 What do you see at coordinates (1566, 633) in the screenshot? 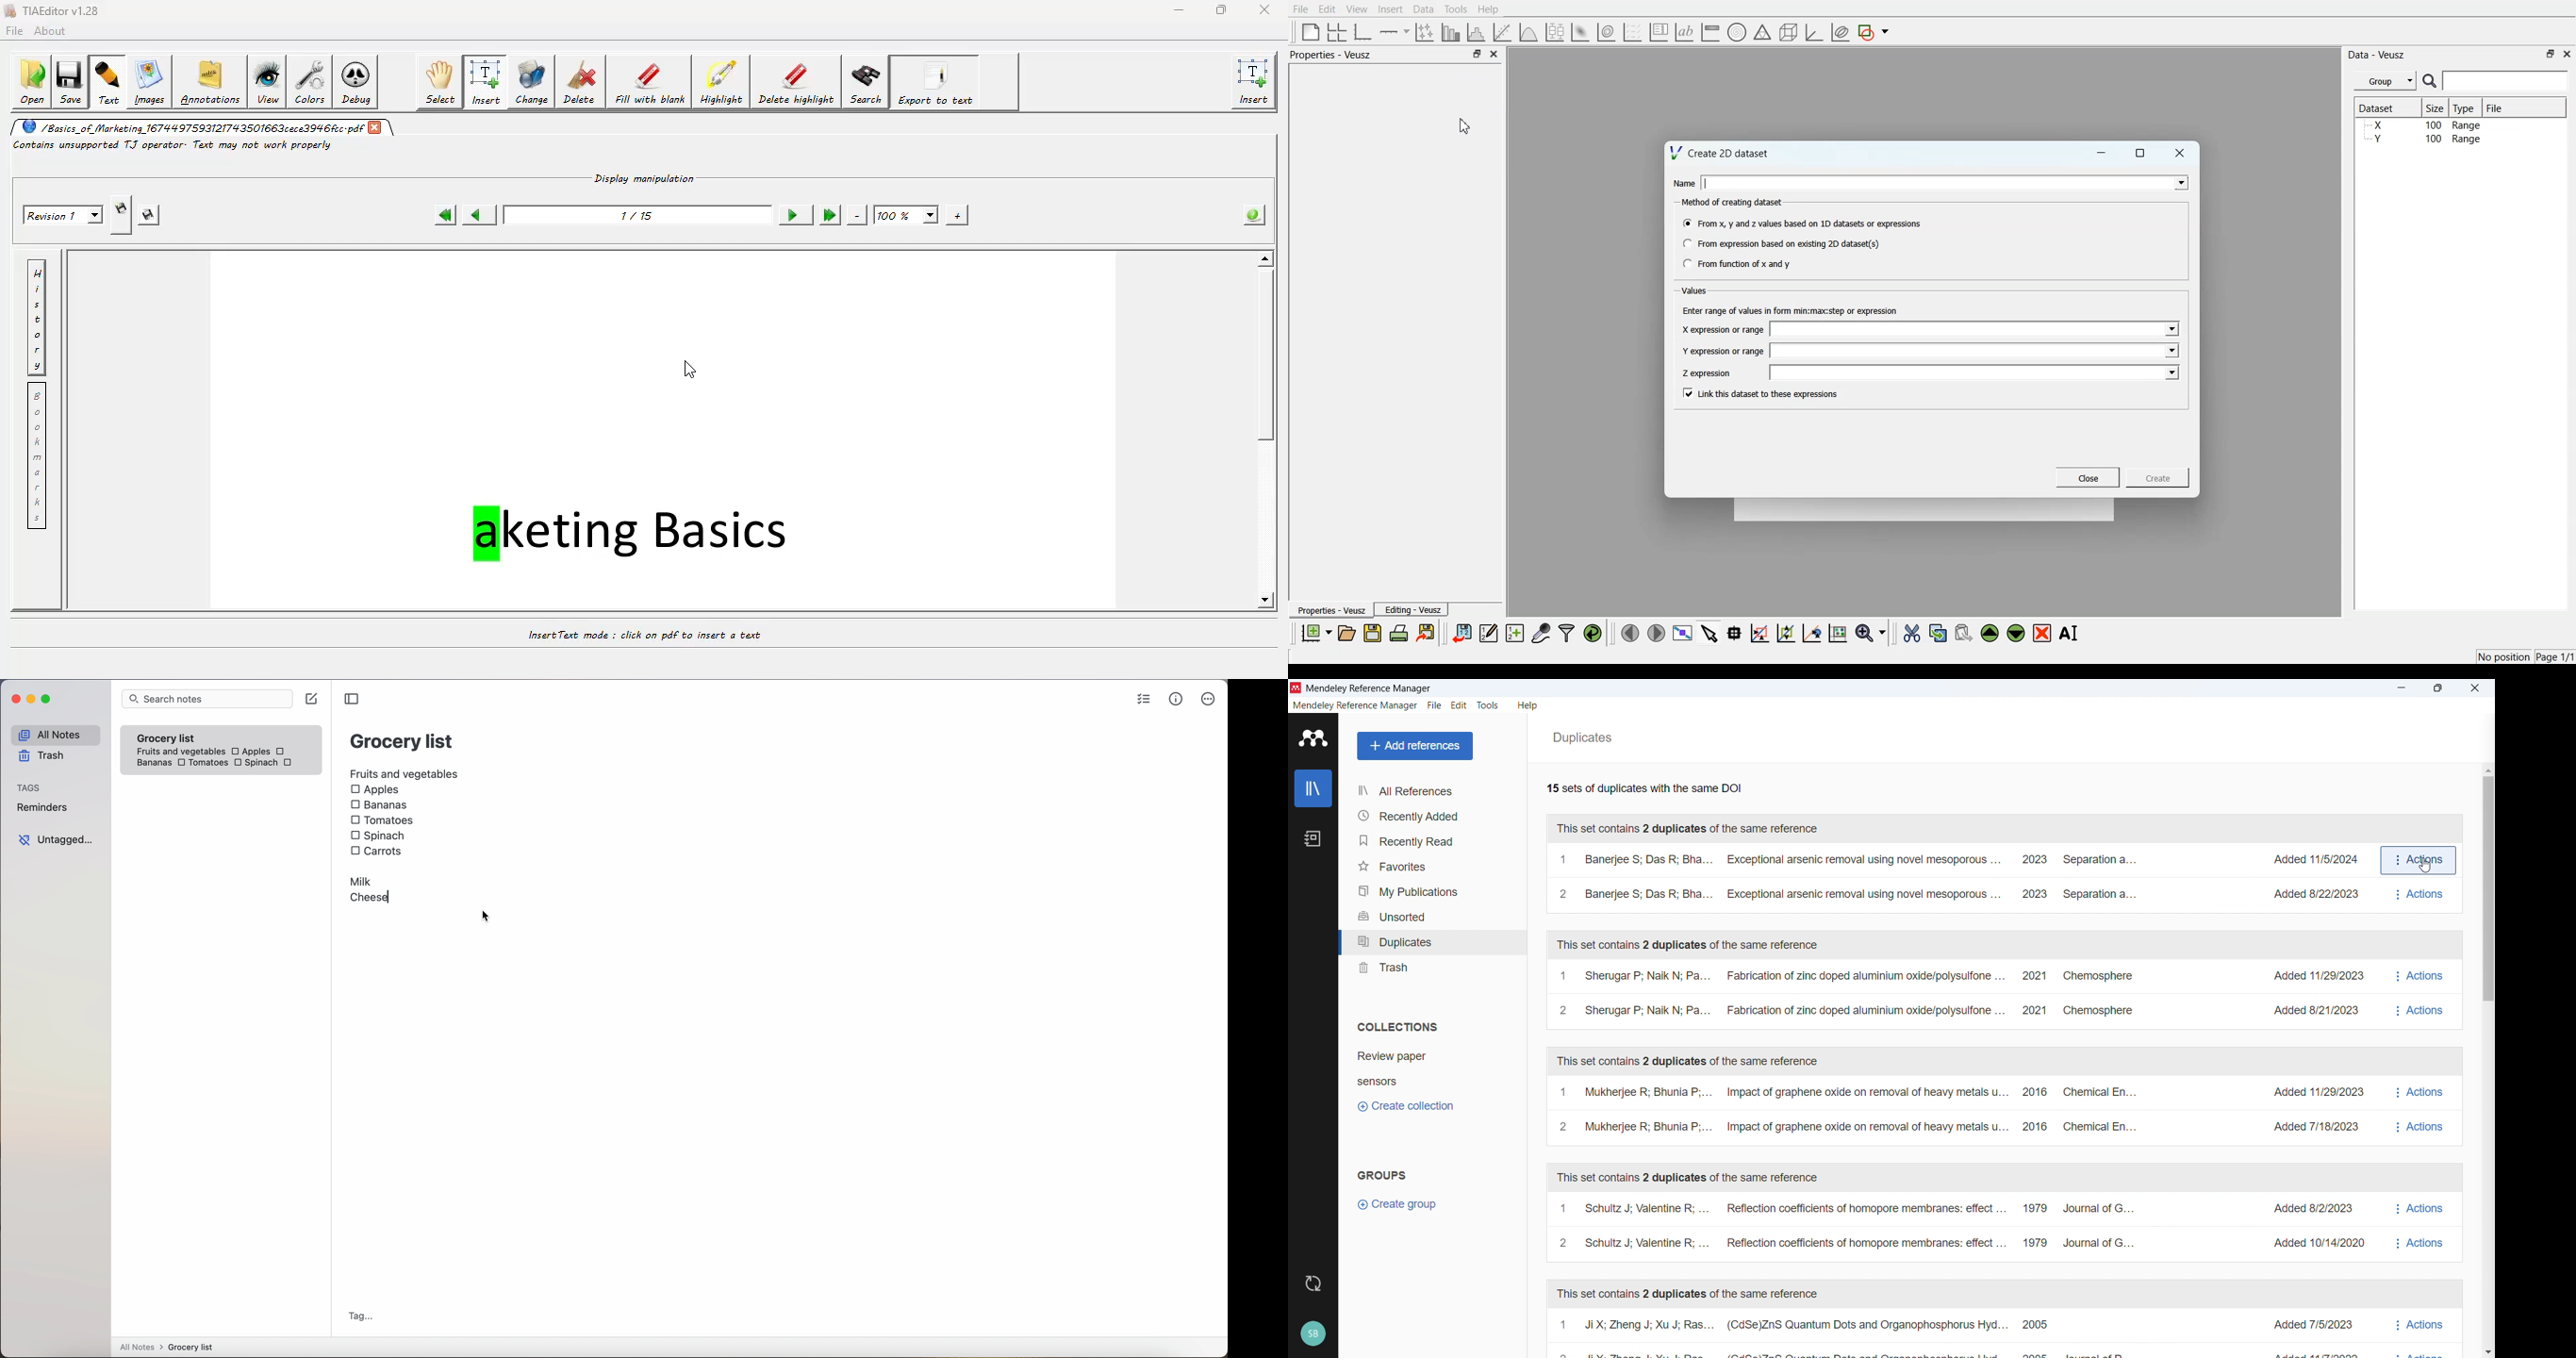
I see `Filter dataset` at bounding box center [1566, 633].